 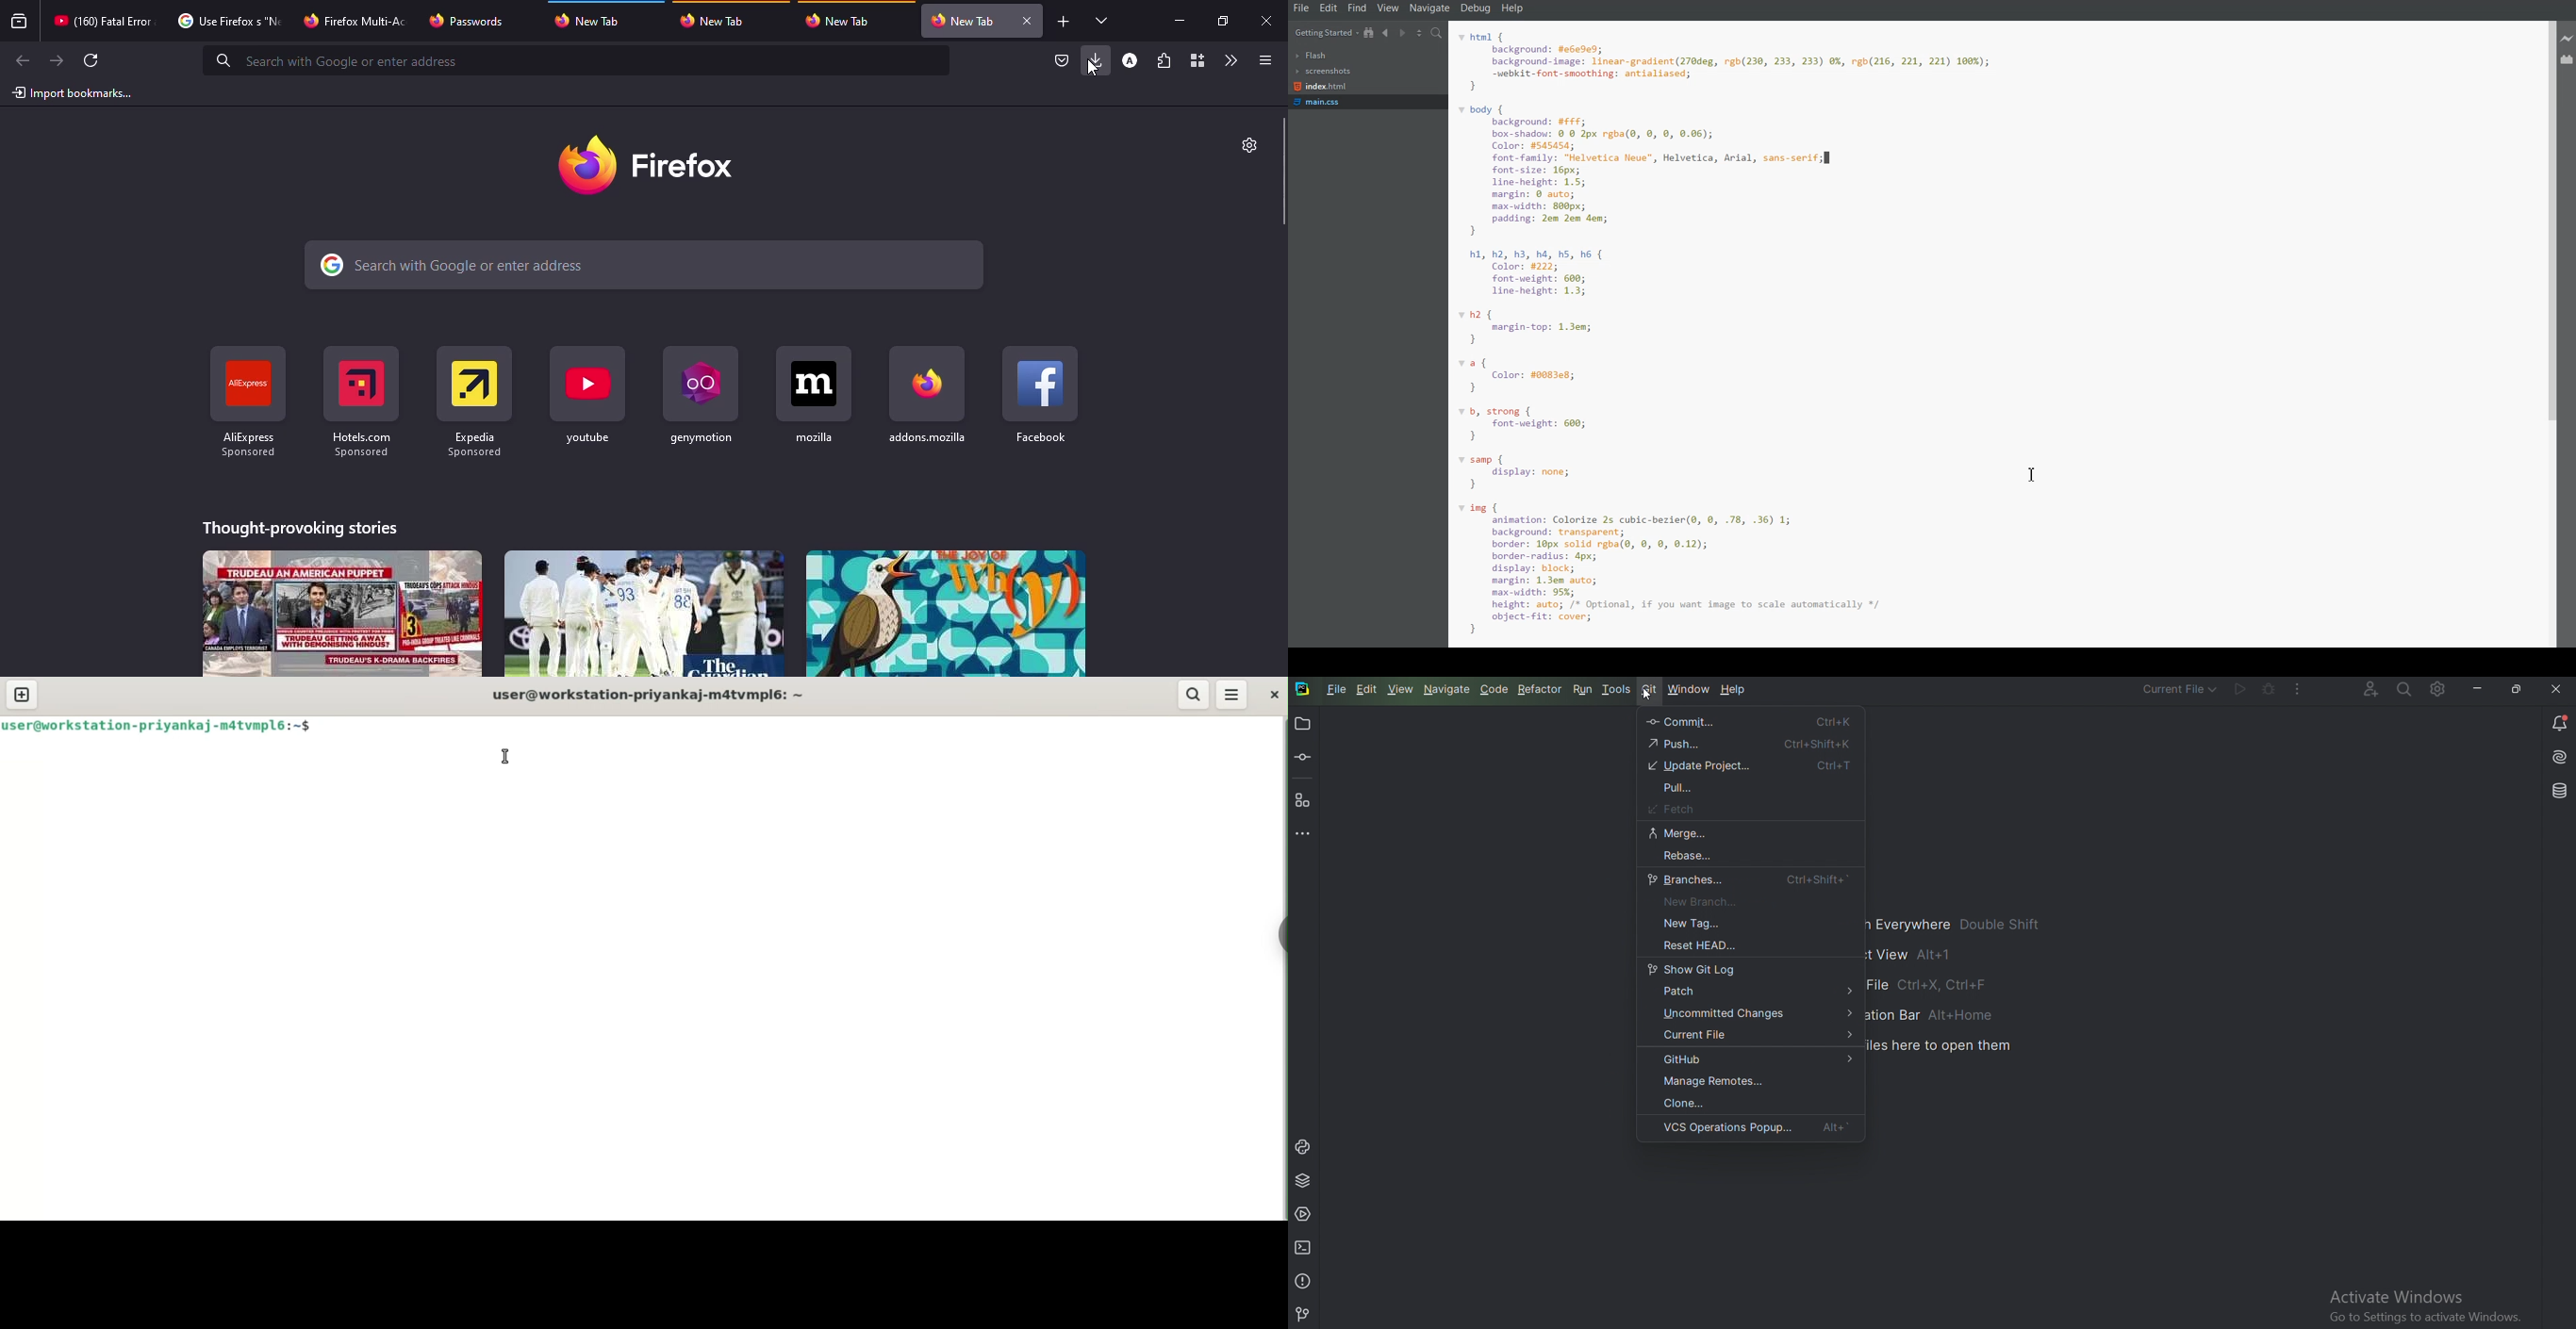 I want to click on more tools, so click(x=1230, y=60).